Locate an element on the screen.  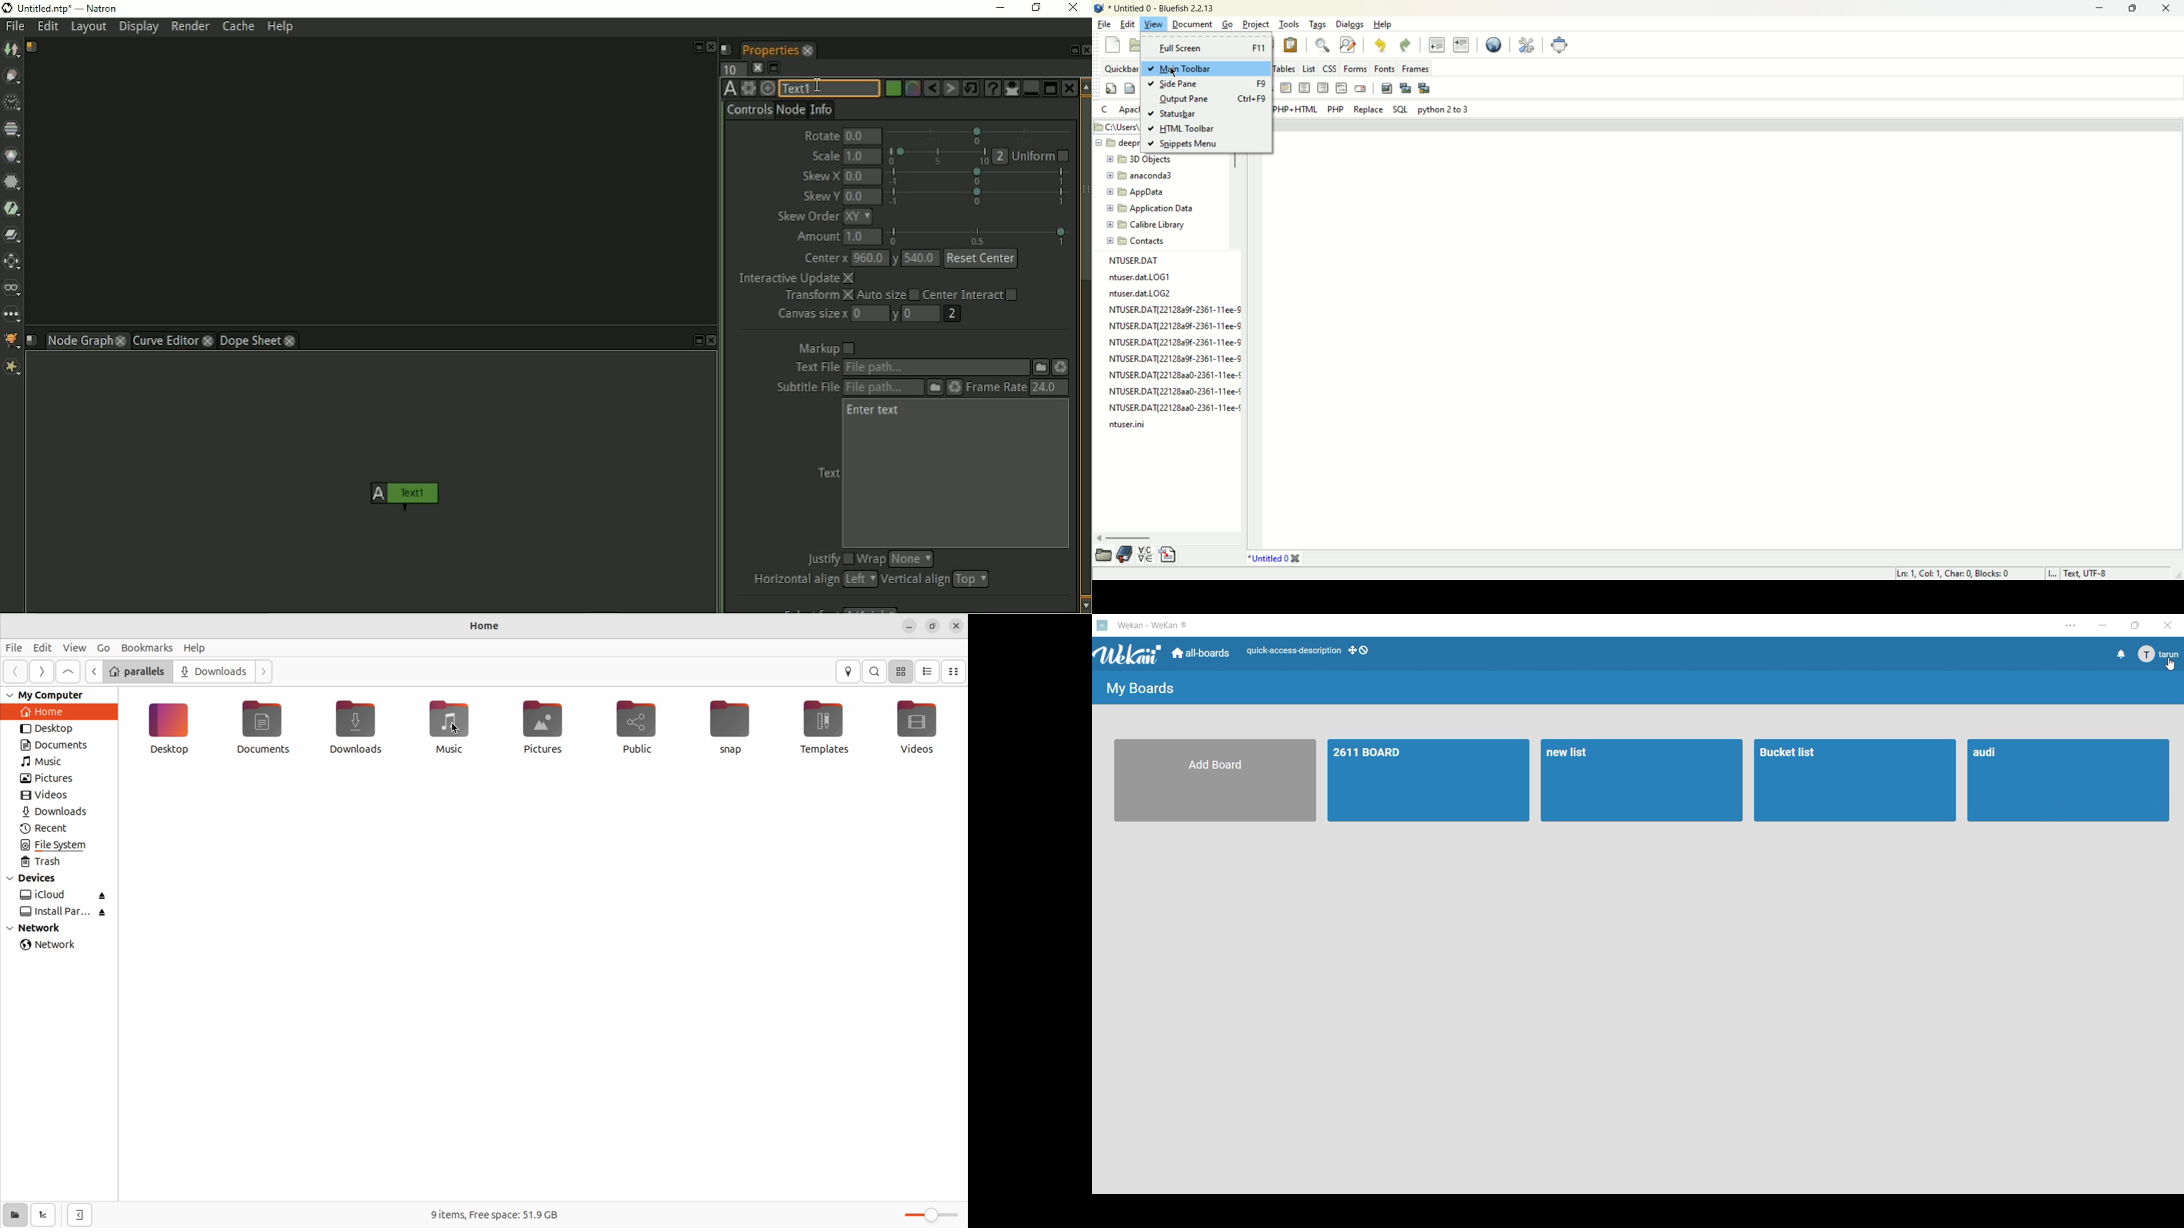
ntuser.dat.LOG1 is located at coordinates (1143, 278).